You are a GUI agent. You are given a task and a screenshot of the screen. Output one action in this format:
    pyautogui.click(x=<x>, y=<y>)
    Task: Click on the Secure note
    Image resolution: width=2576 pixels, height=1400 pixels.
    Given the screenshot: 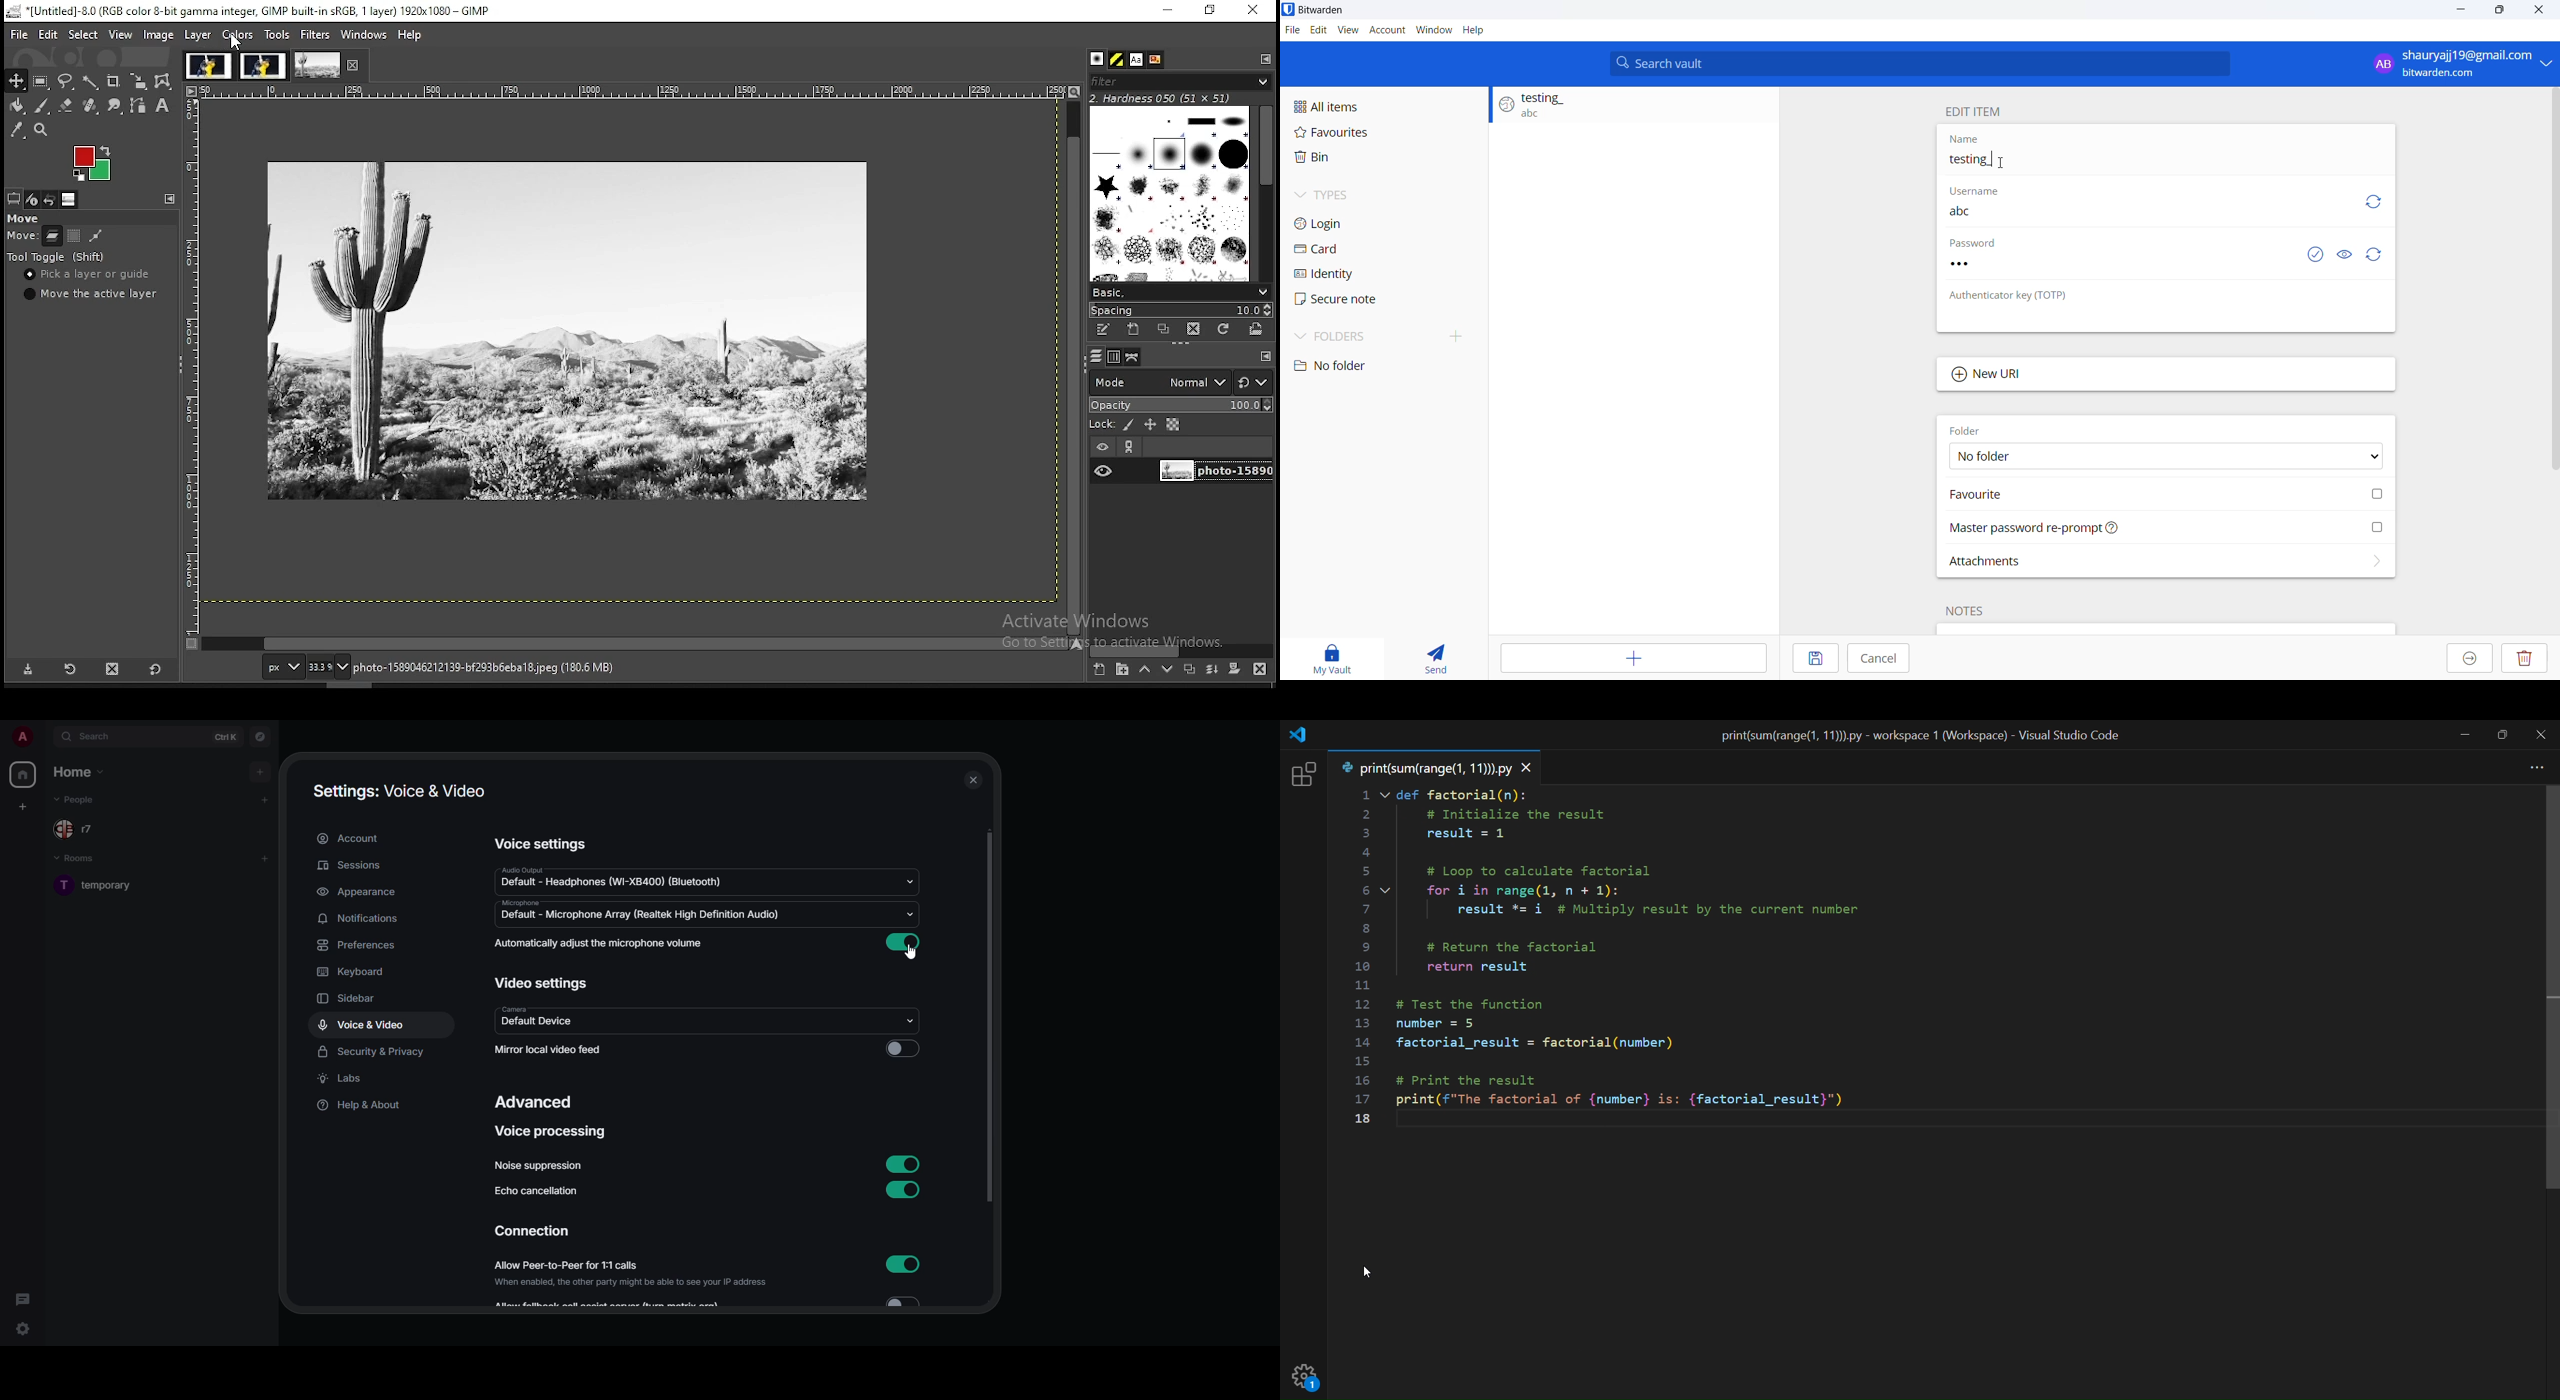 What is the action you would take?
    pyautogui.click(x=1347, y=300)
    